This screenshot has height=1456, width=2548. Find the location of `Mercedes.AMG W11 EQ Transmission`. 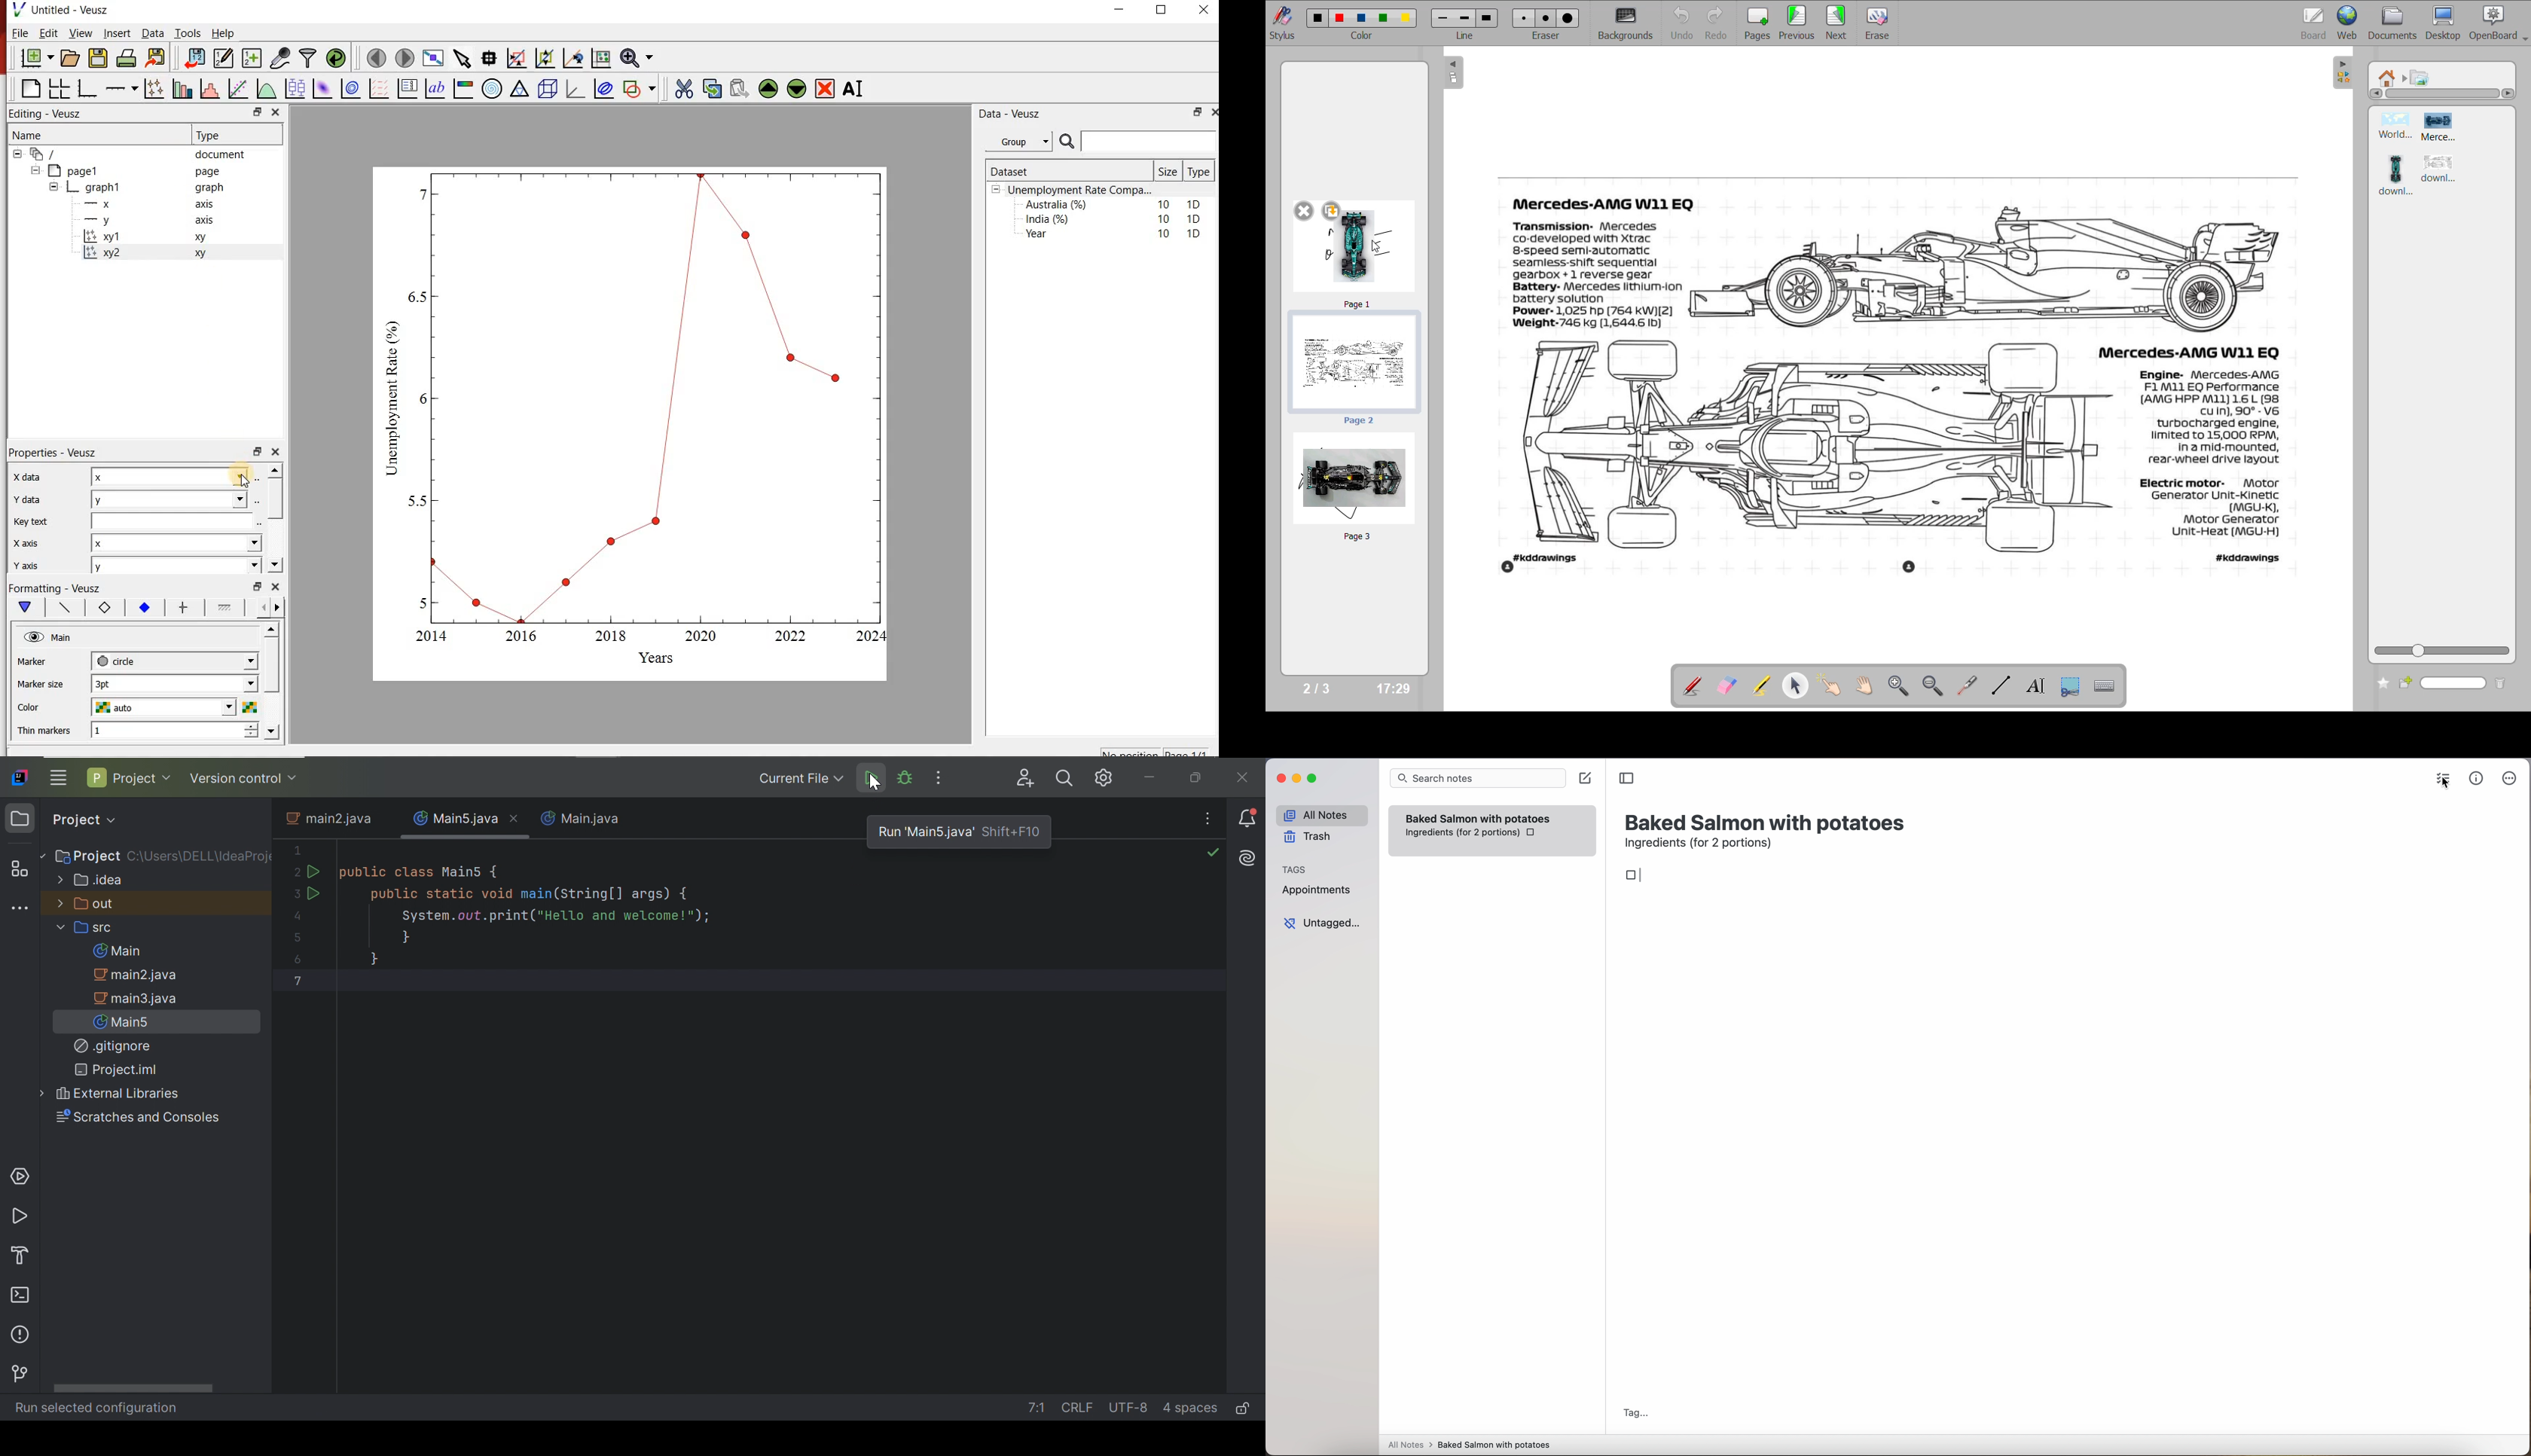

Mercedes.AMG W11 EQ Transmission is located at coordinates (1601, 203).